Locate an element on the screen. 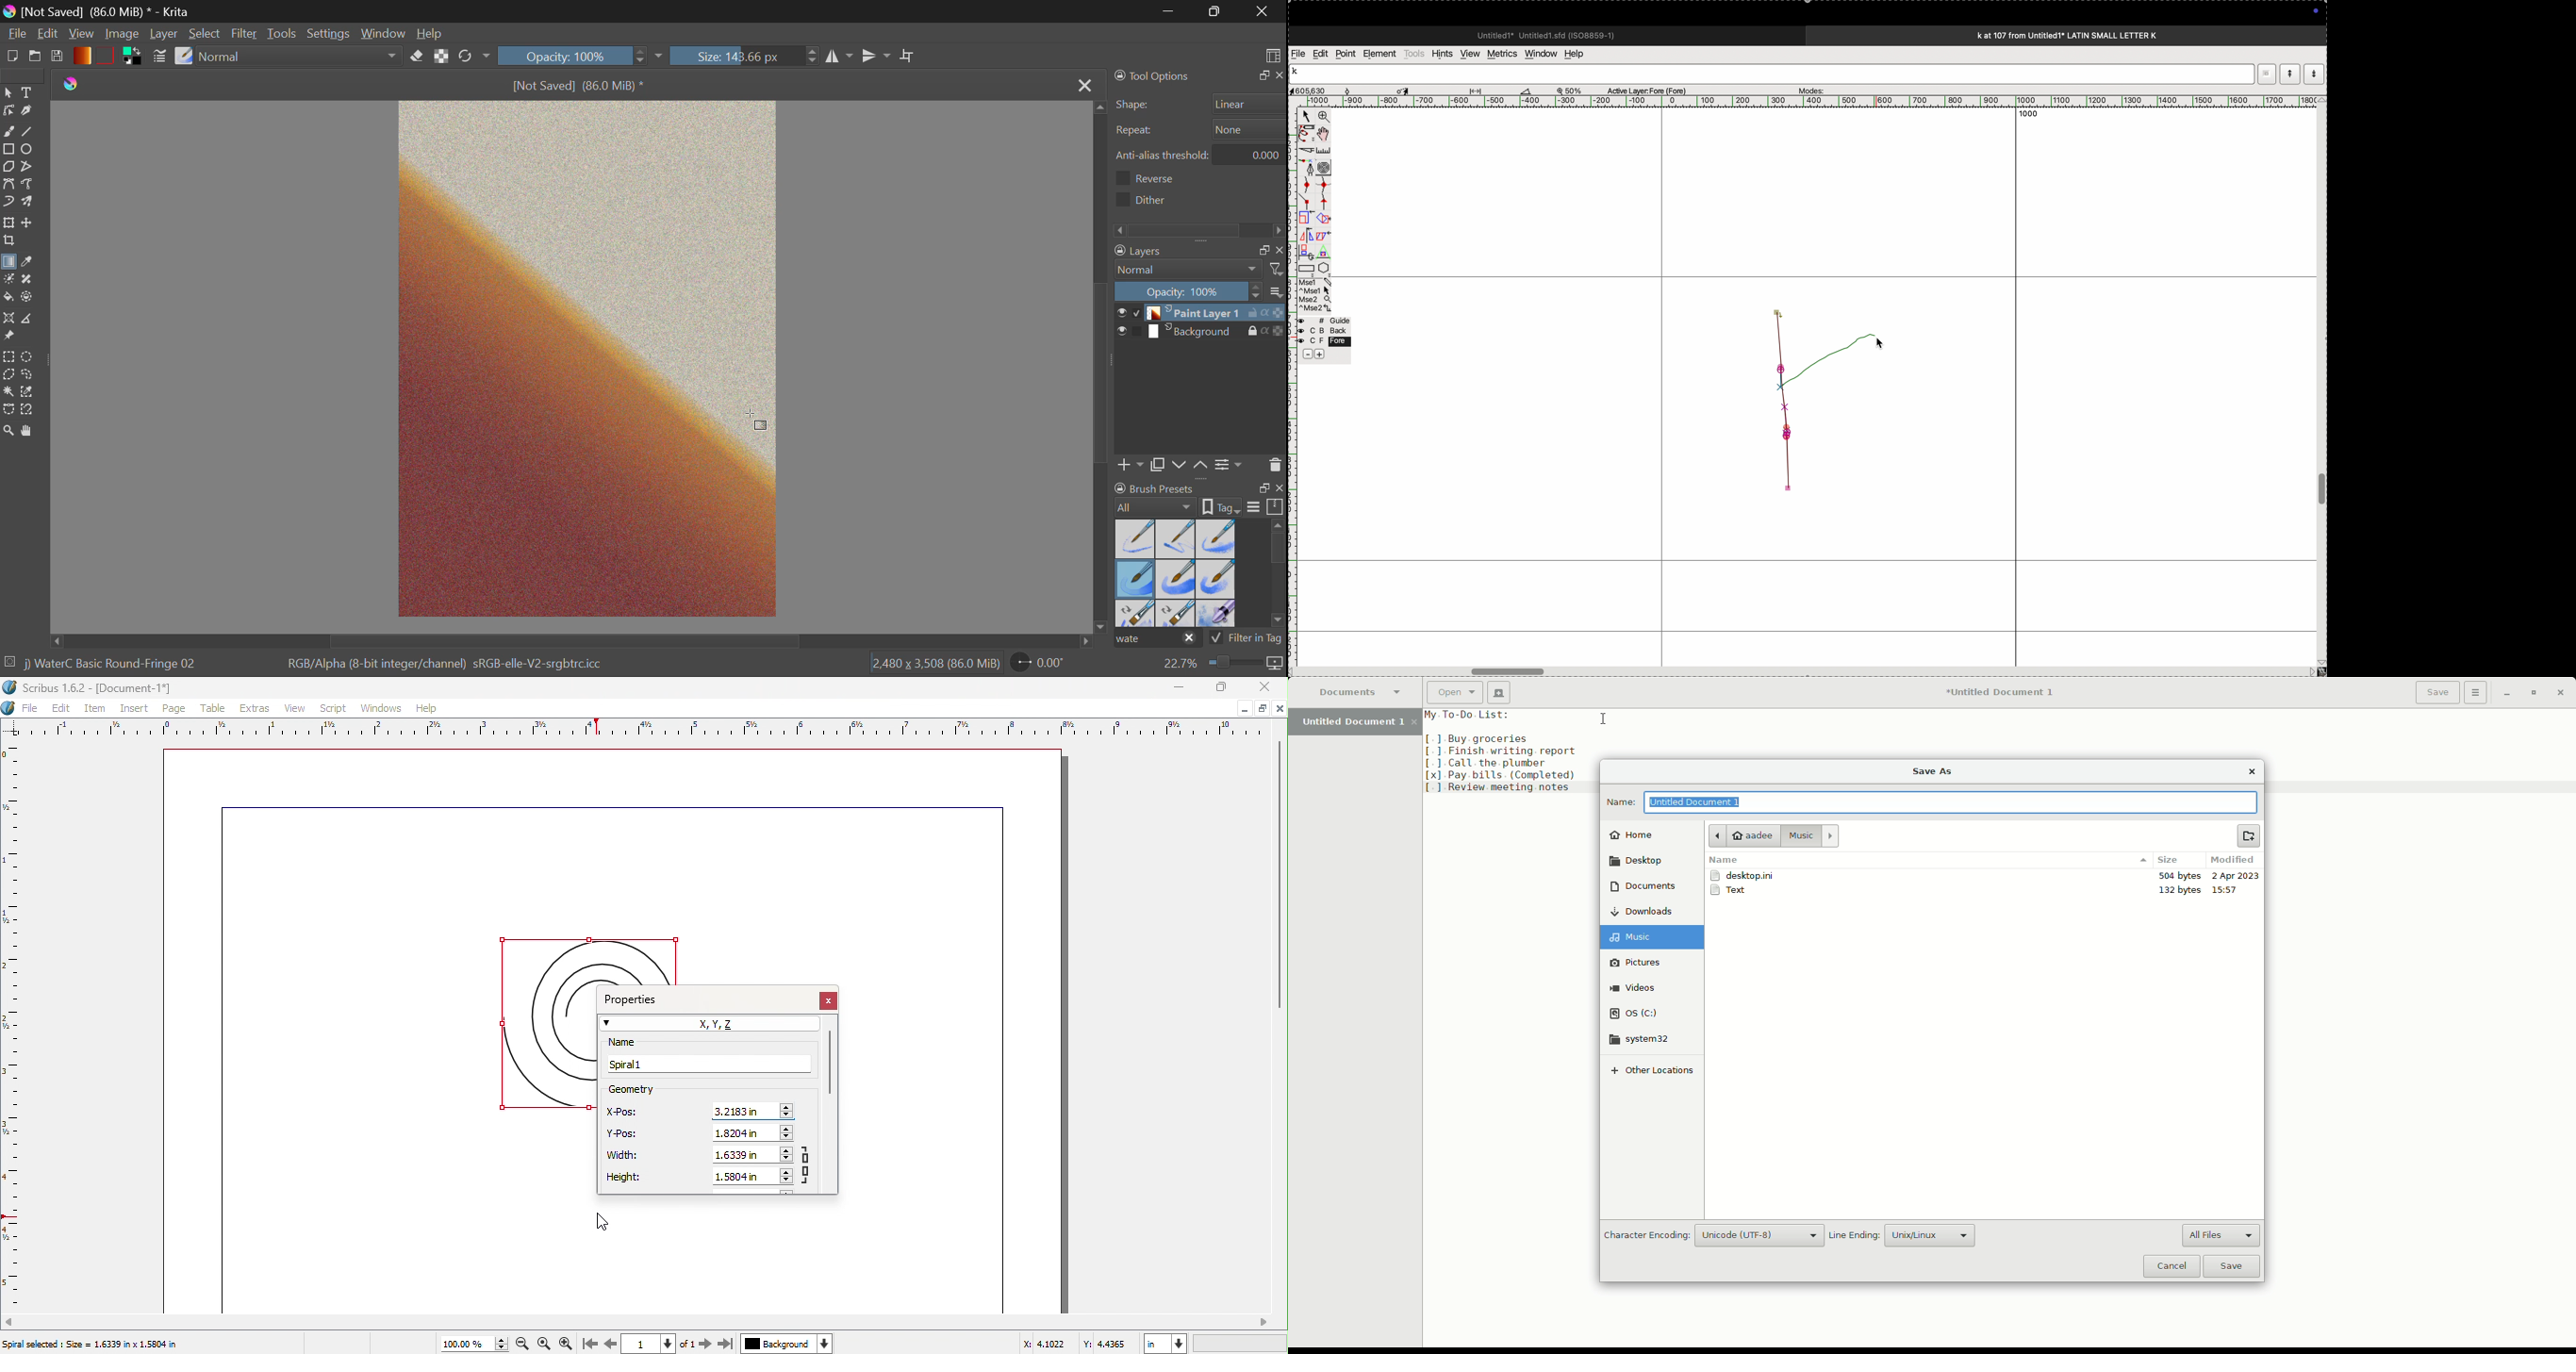  Scroll Bar is located at coordinates (1105, 363).